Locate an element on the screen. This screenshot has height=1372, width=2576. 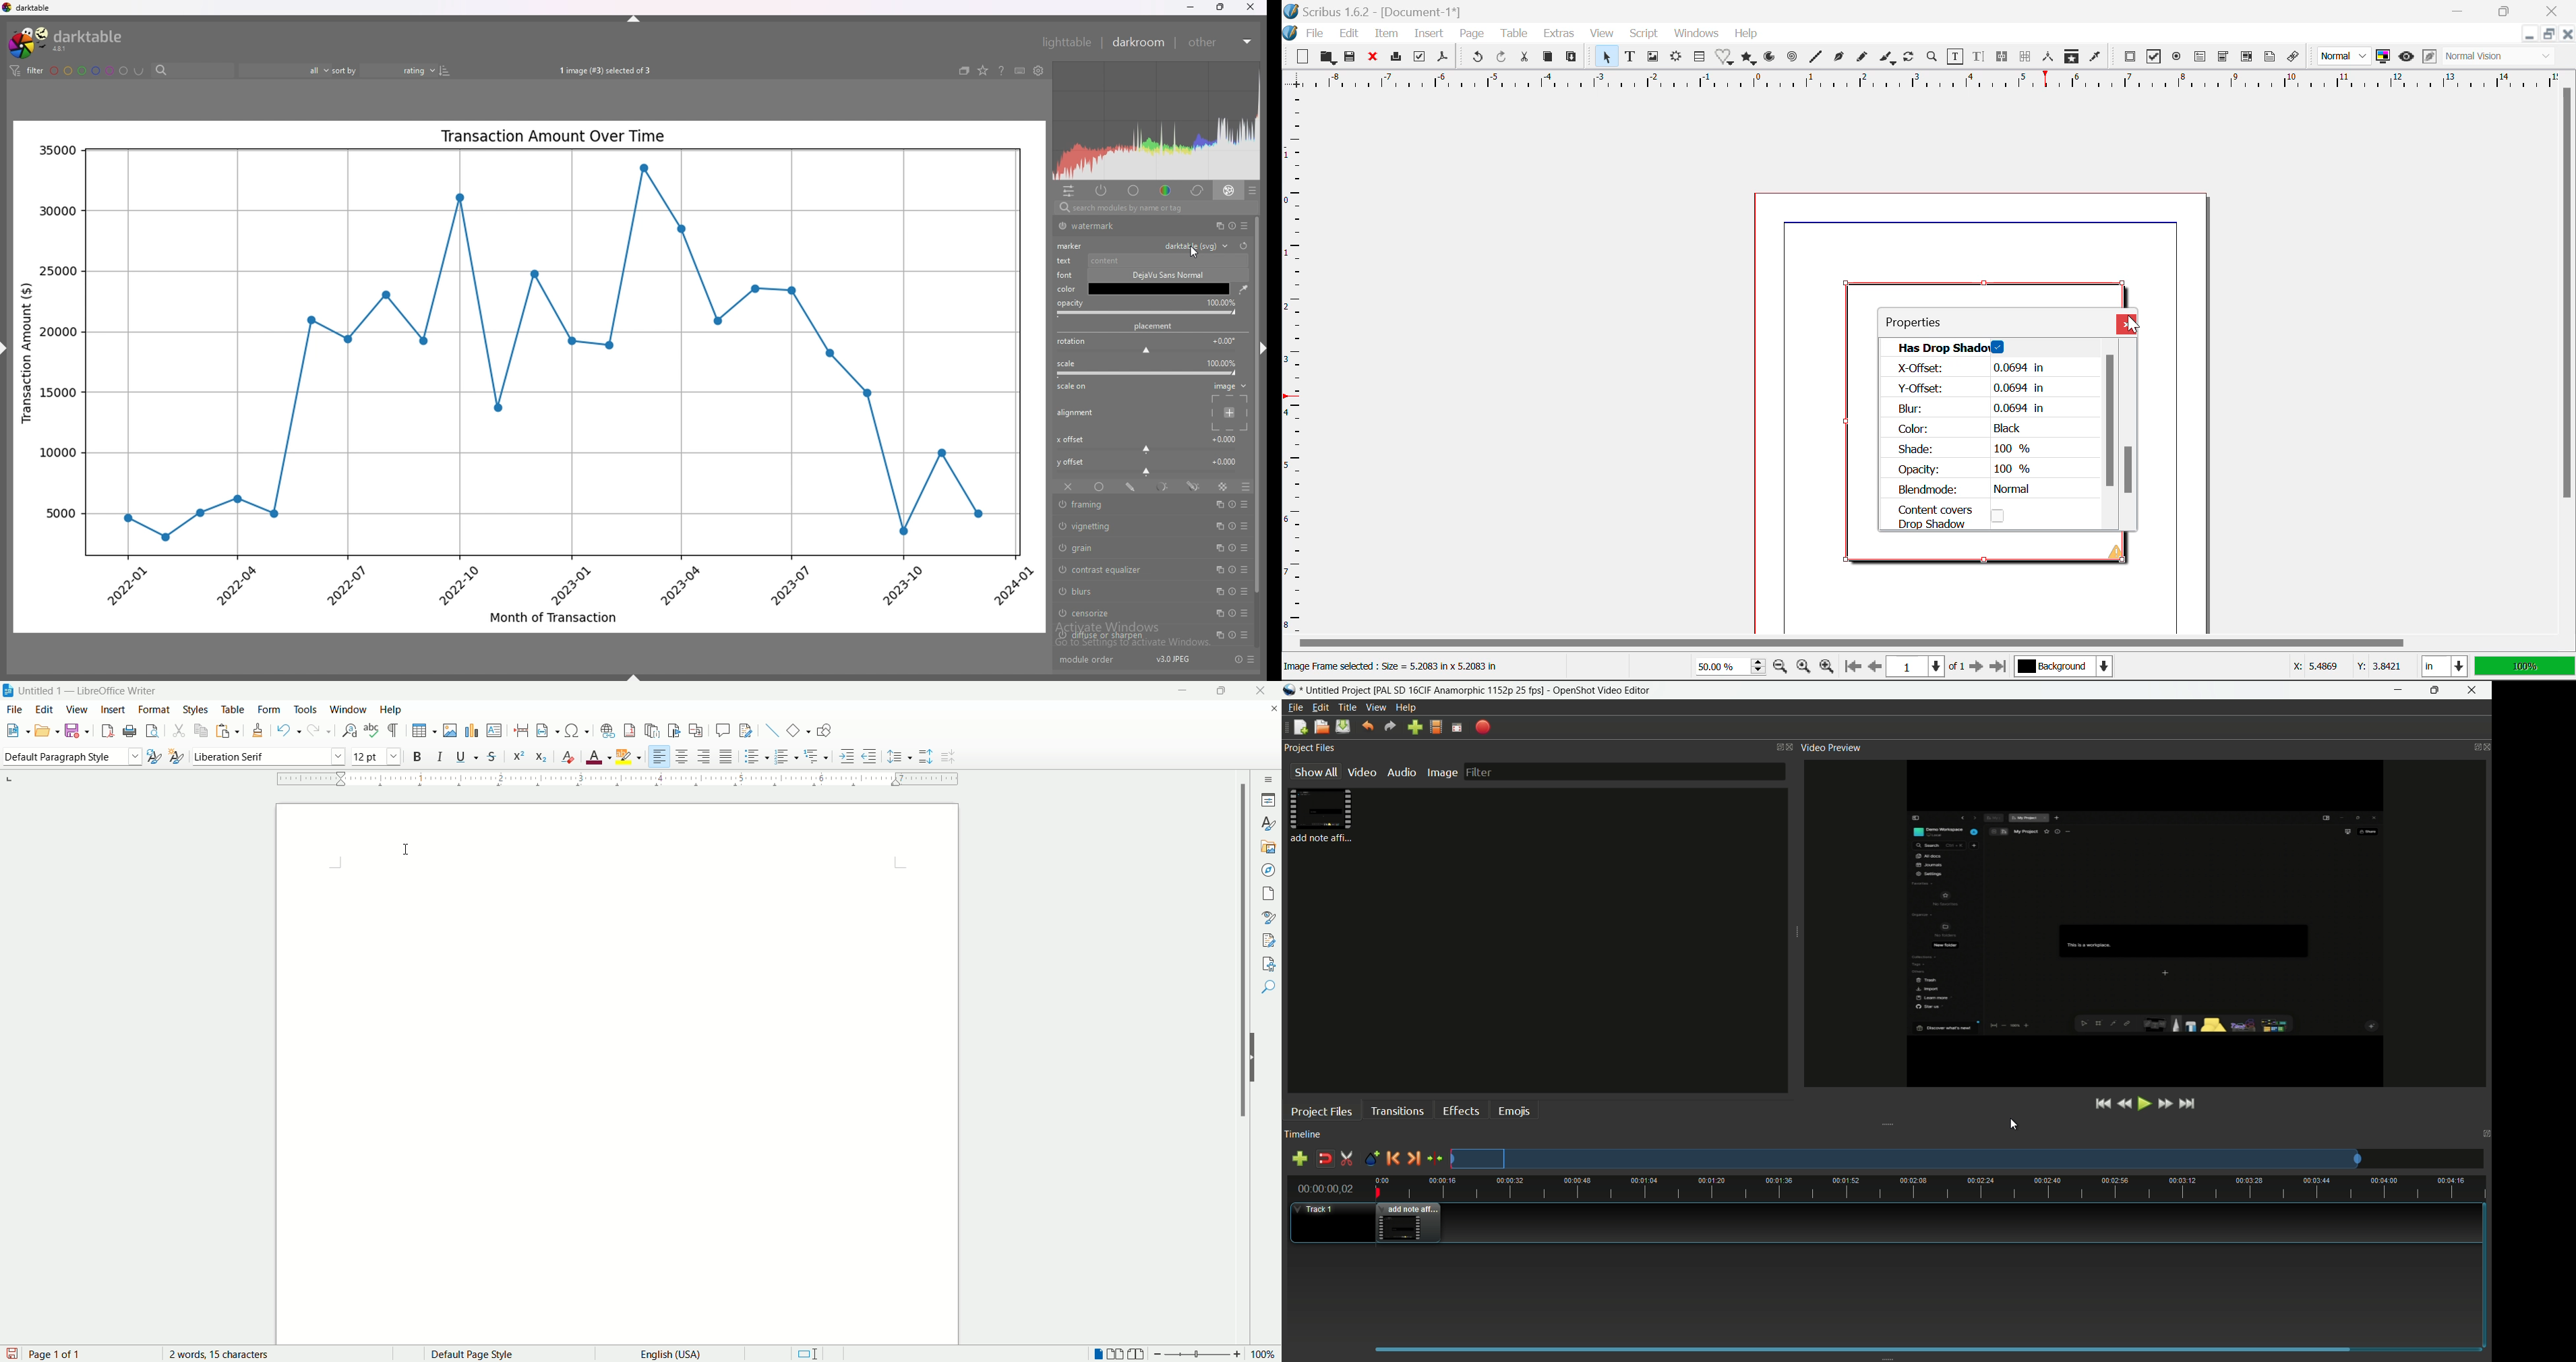
Cursor on Close is located at coordinates (2131, 322).